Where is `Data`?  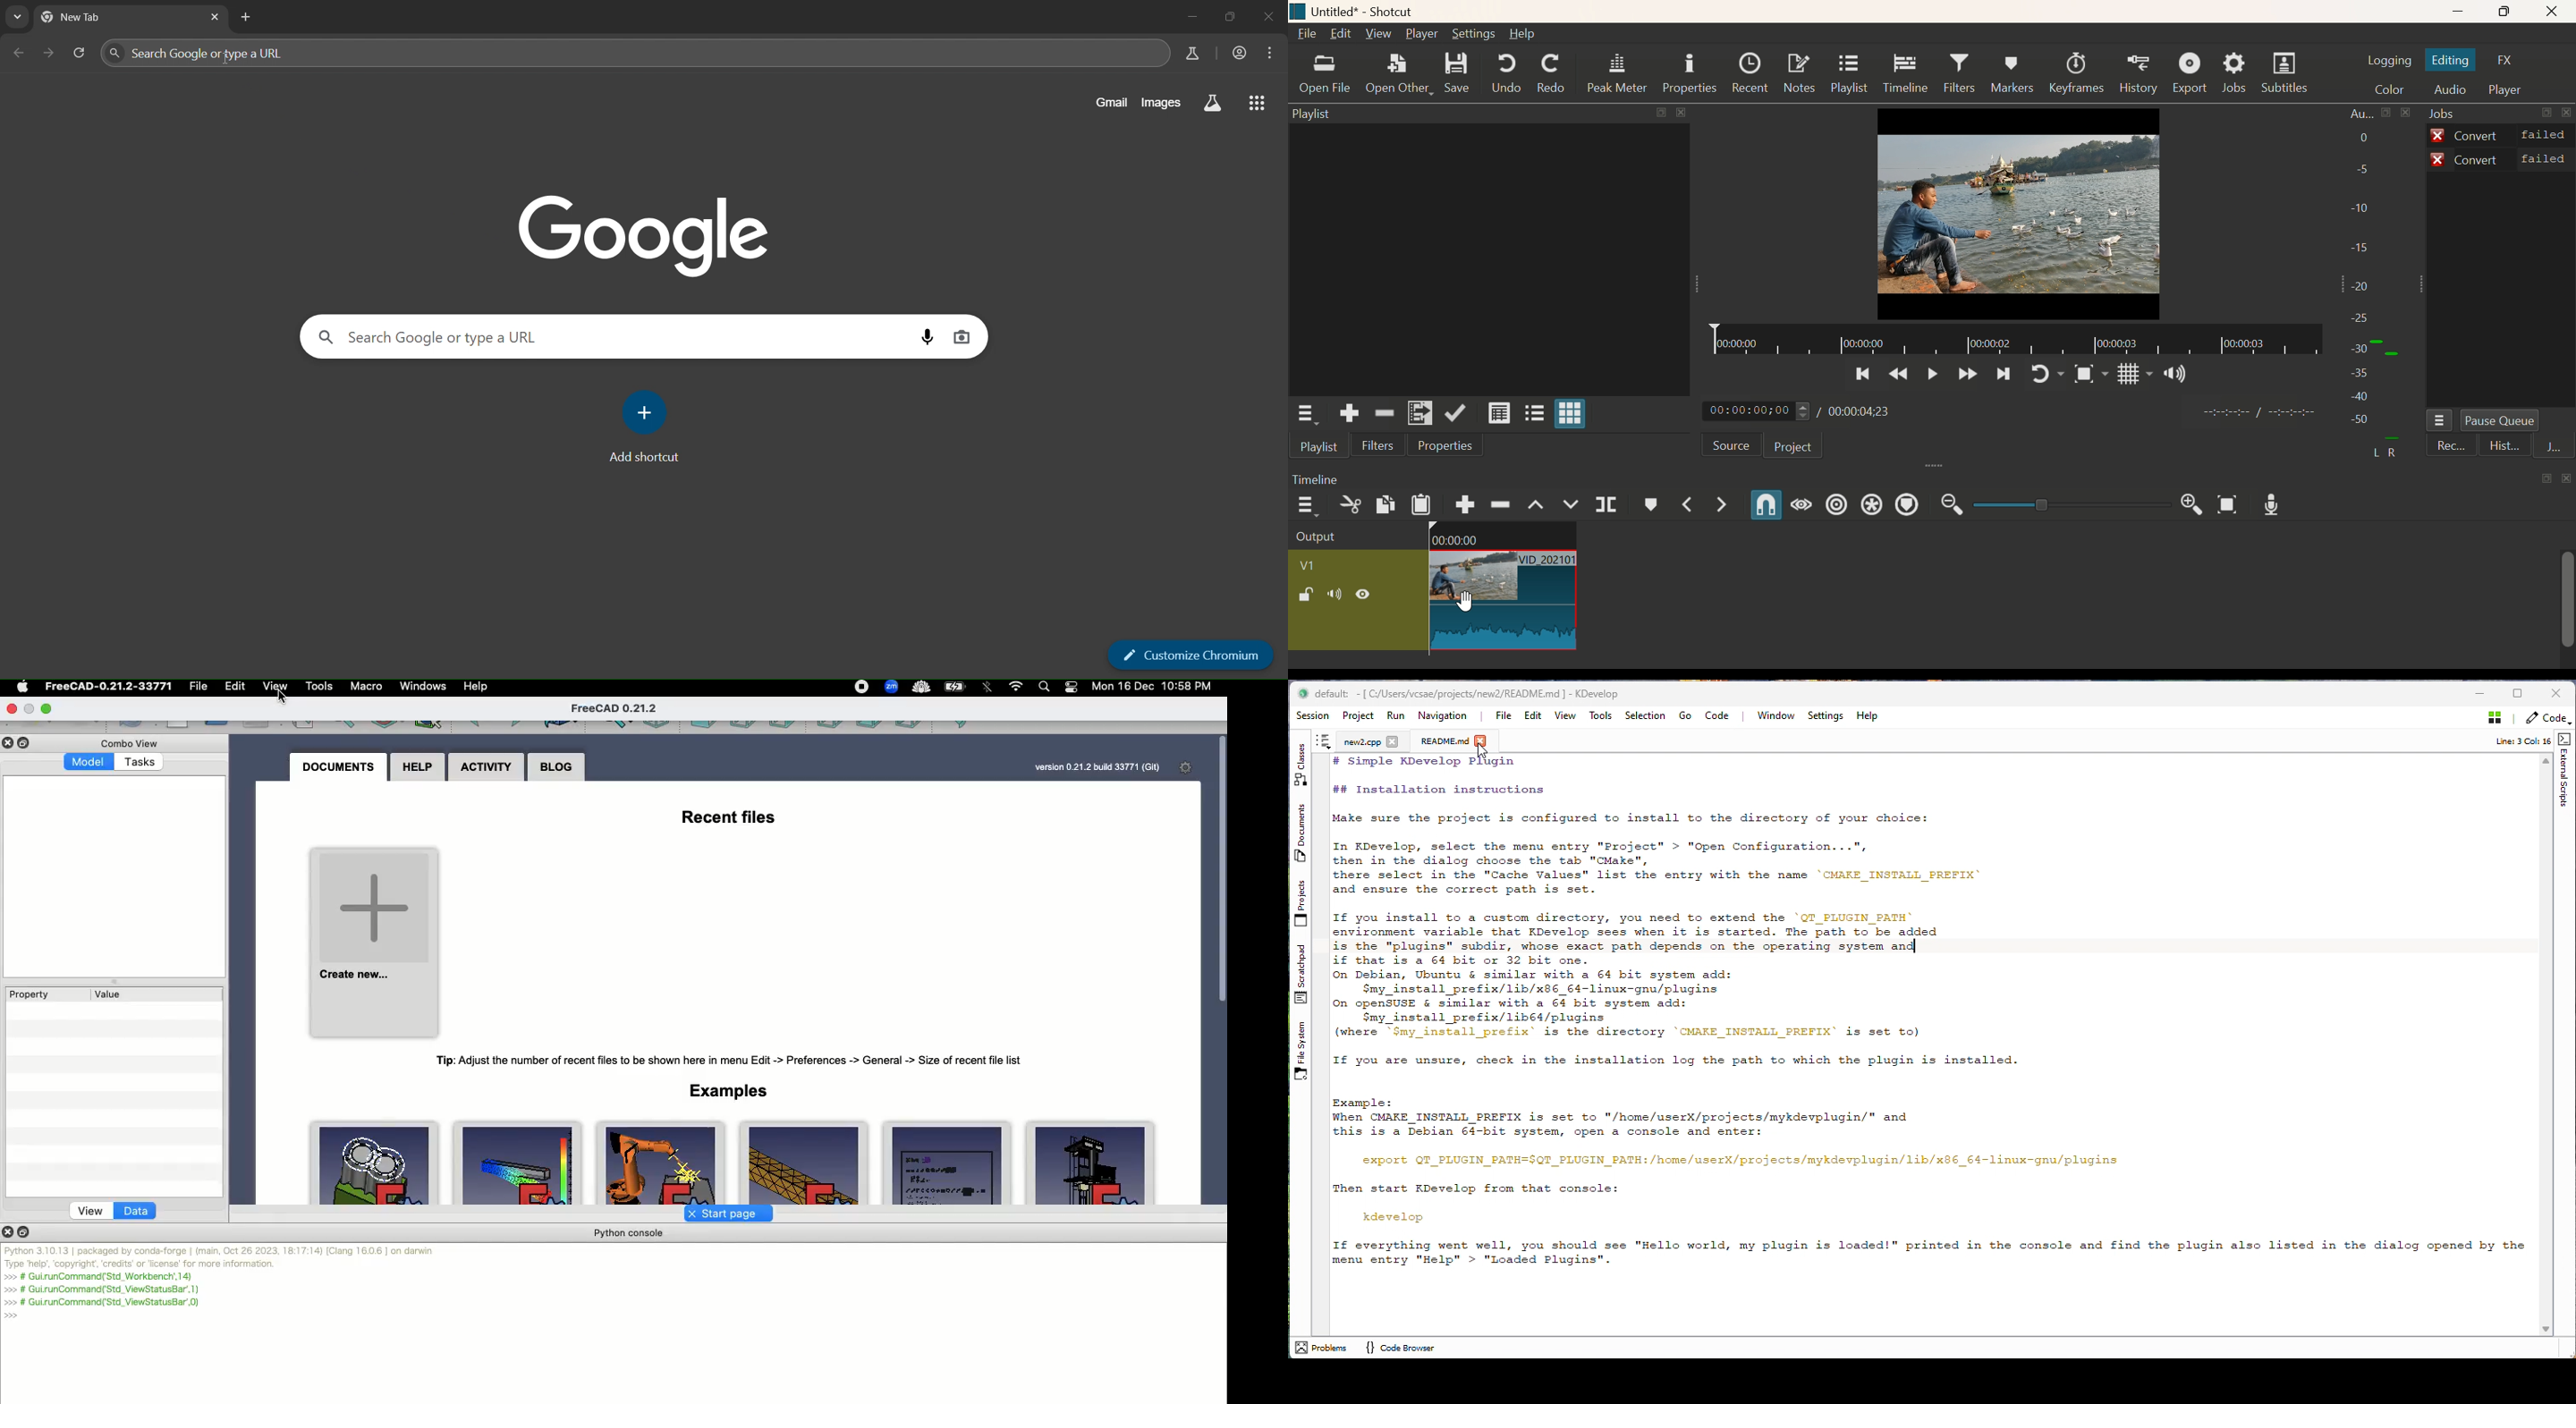
Data is located at coordinates (136, 1211).